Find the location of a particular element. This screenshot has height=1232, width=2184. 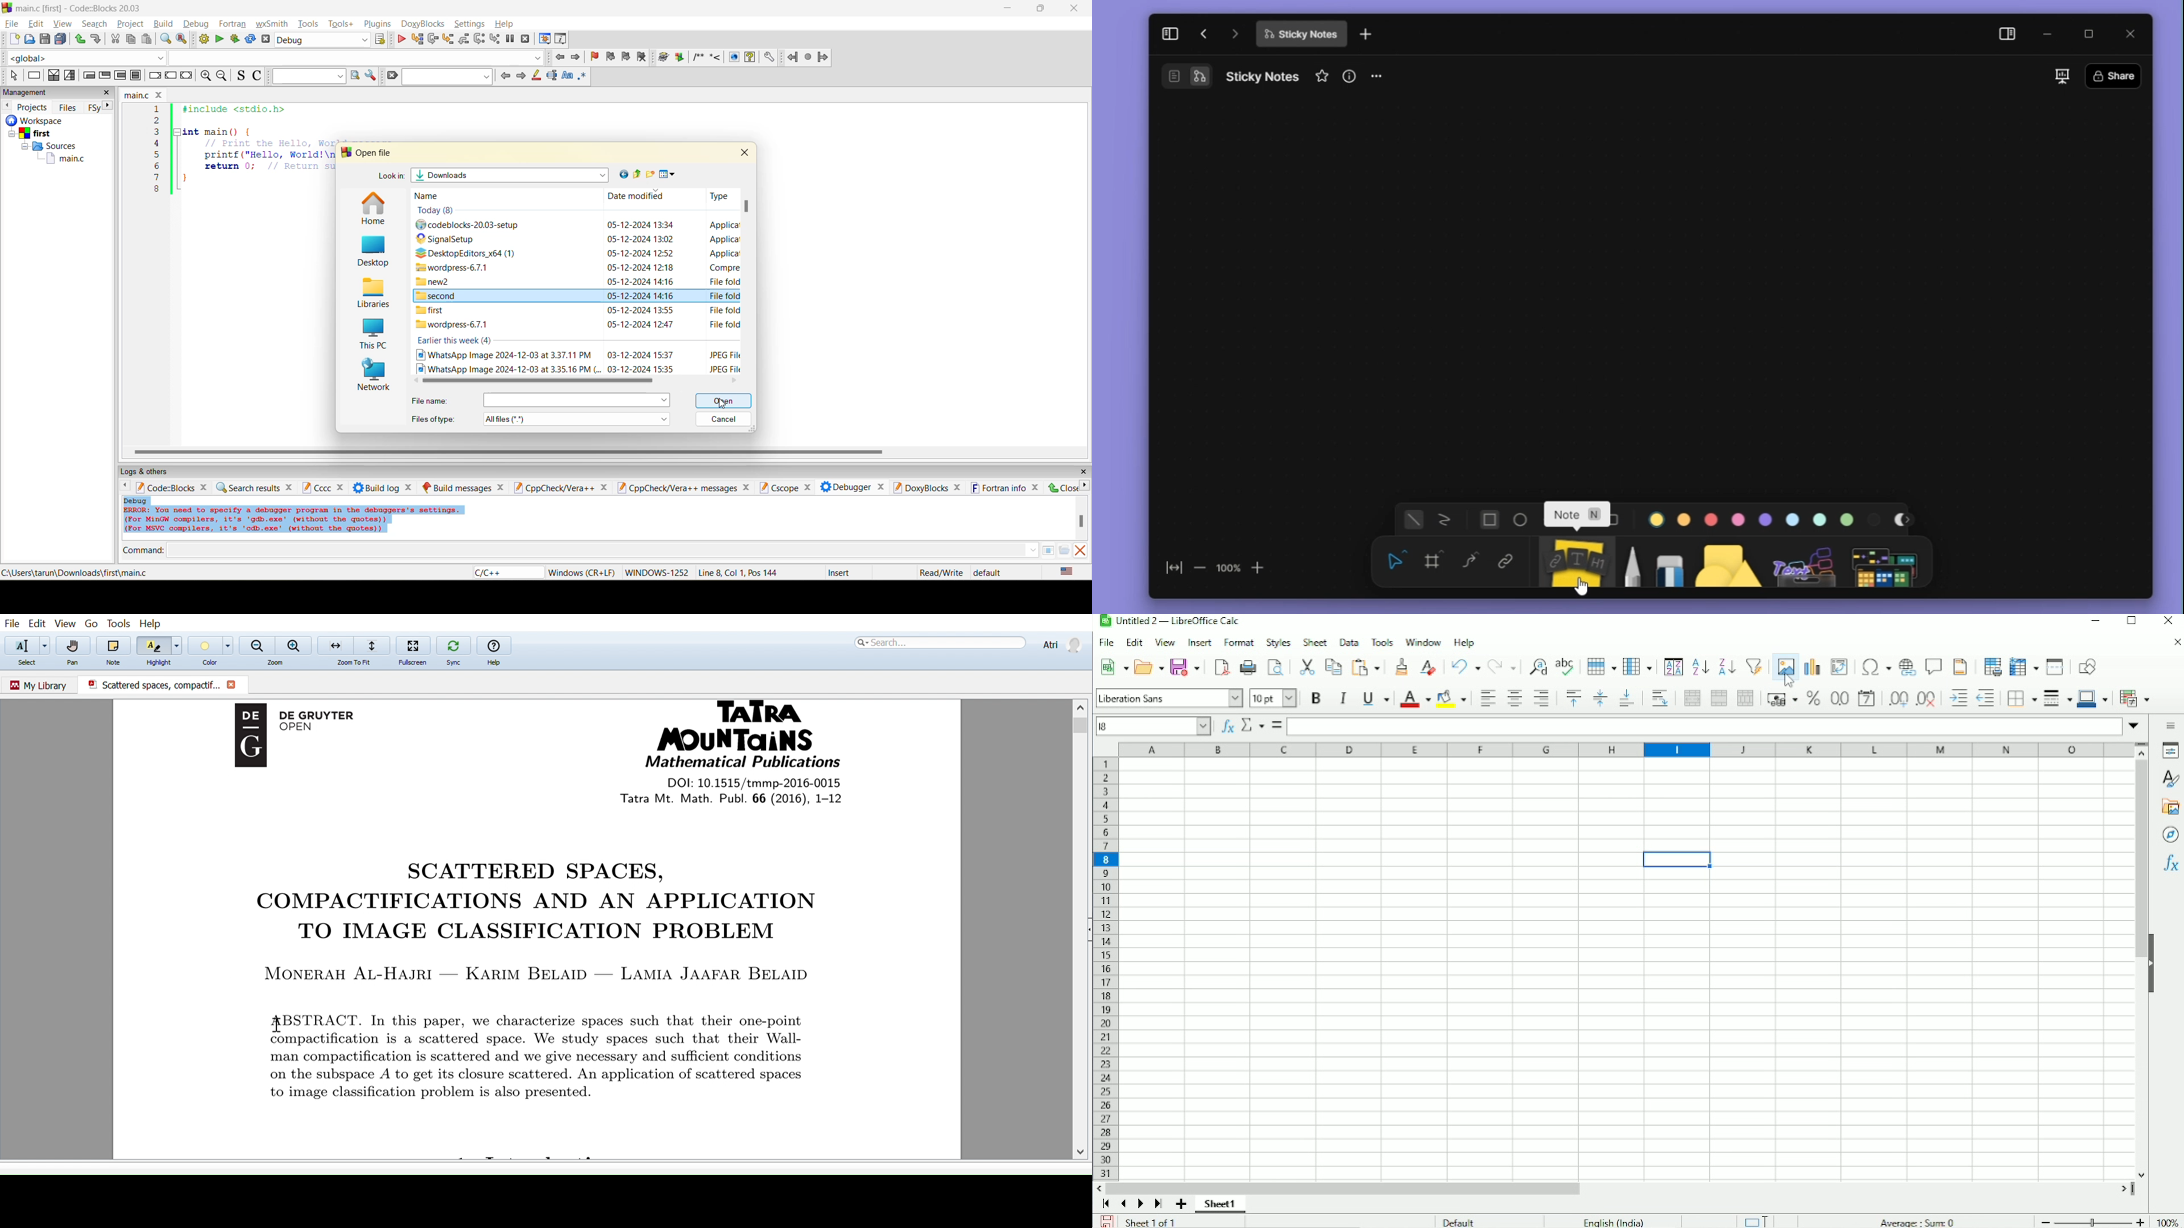

cccc is located at coordinates (316, 487).